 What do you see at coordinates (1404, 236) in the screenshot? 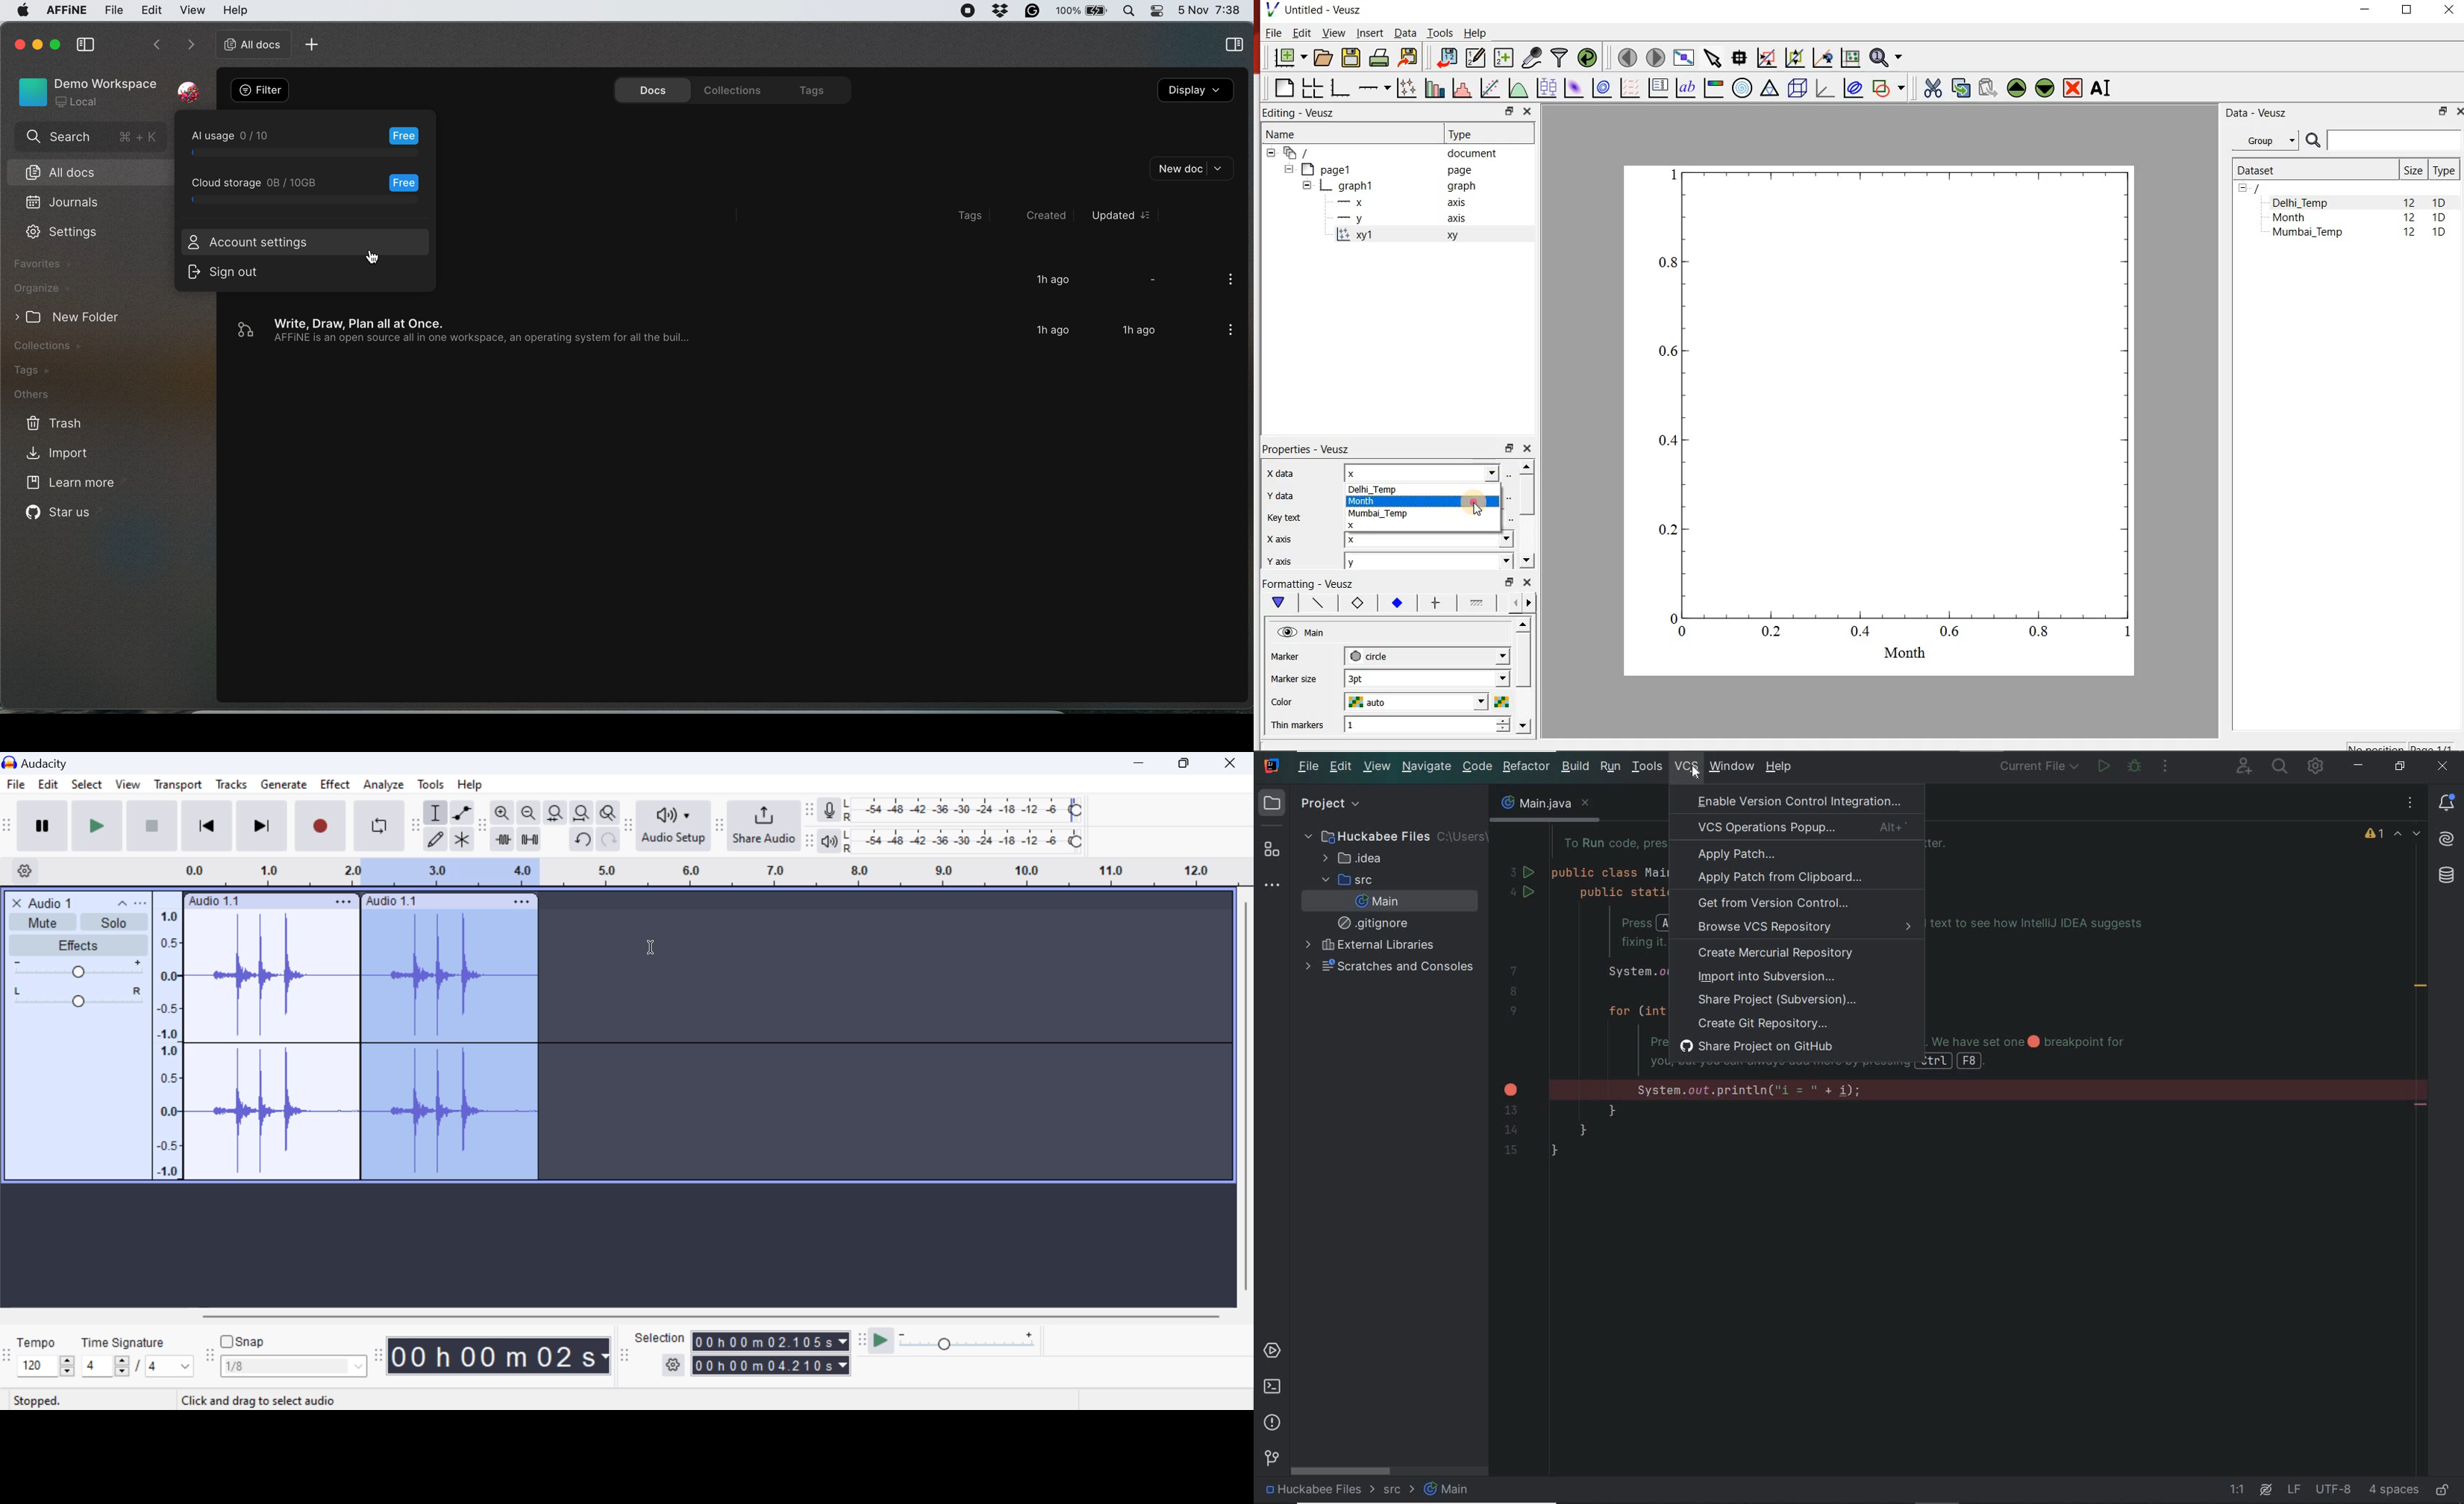
I see `xy1` at bounding box center [1404, 236].